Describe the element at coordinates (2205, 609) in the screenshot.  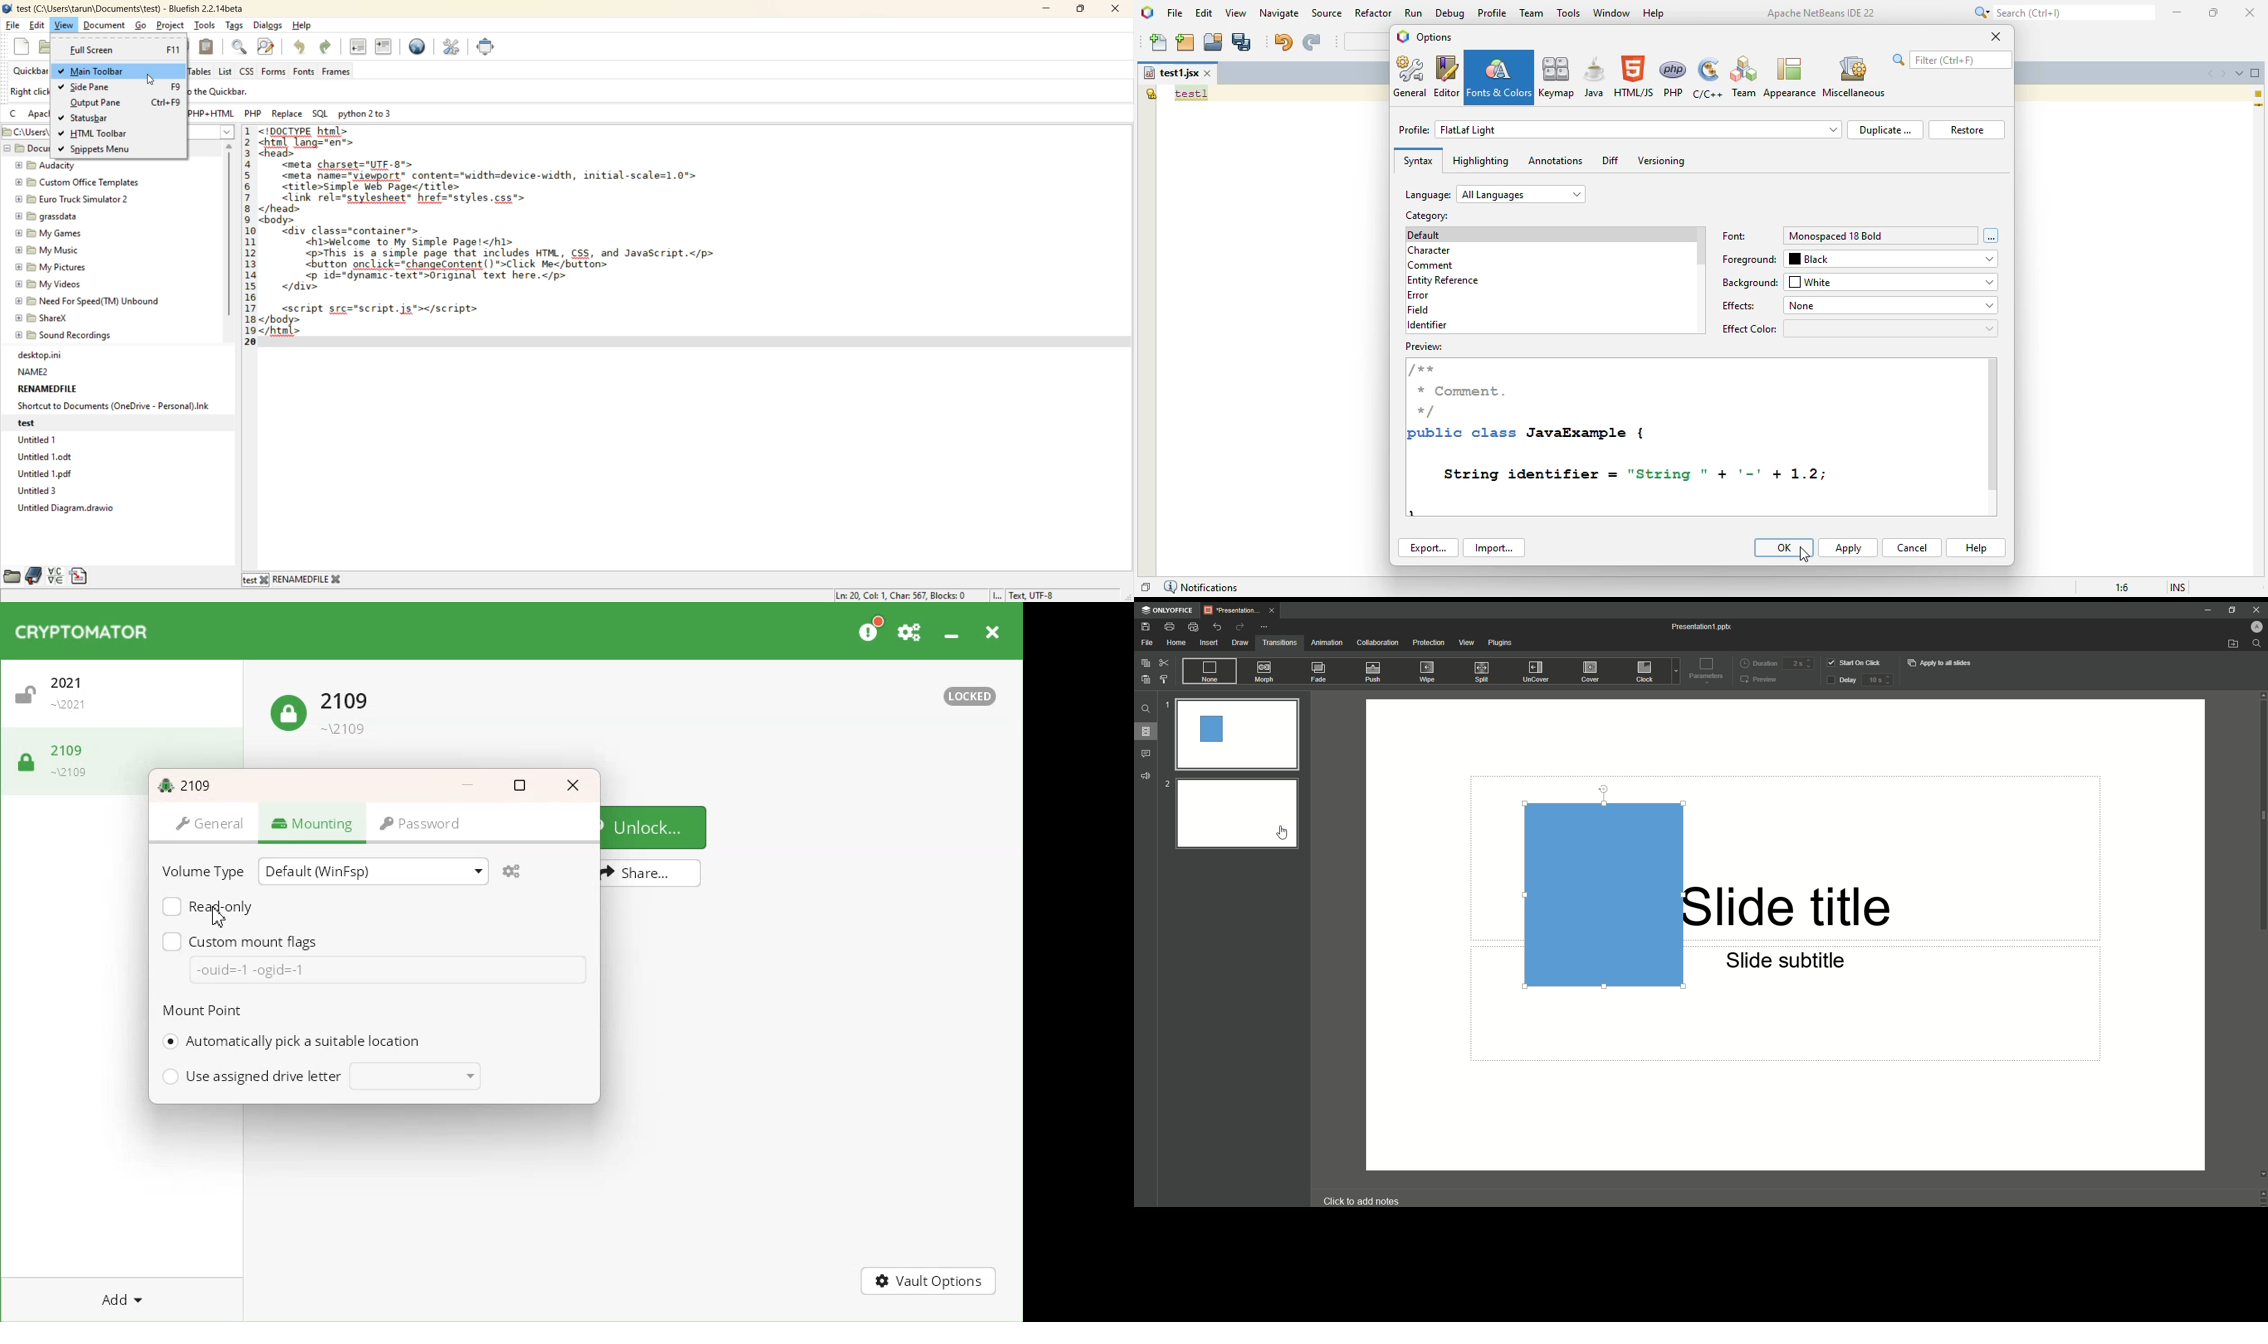
I see `Minimize` at that location.